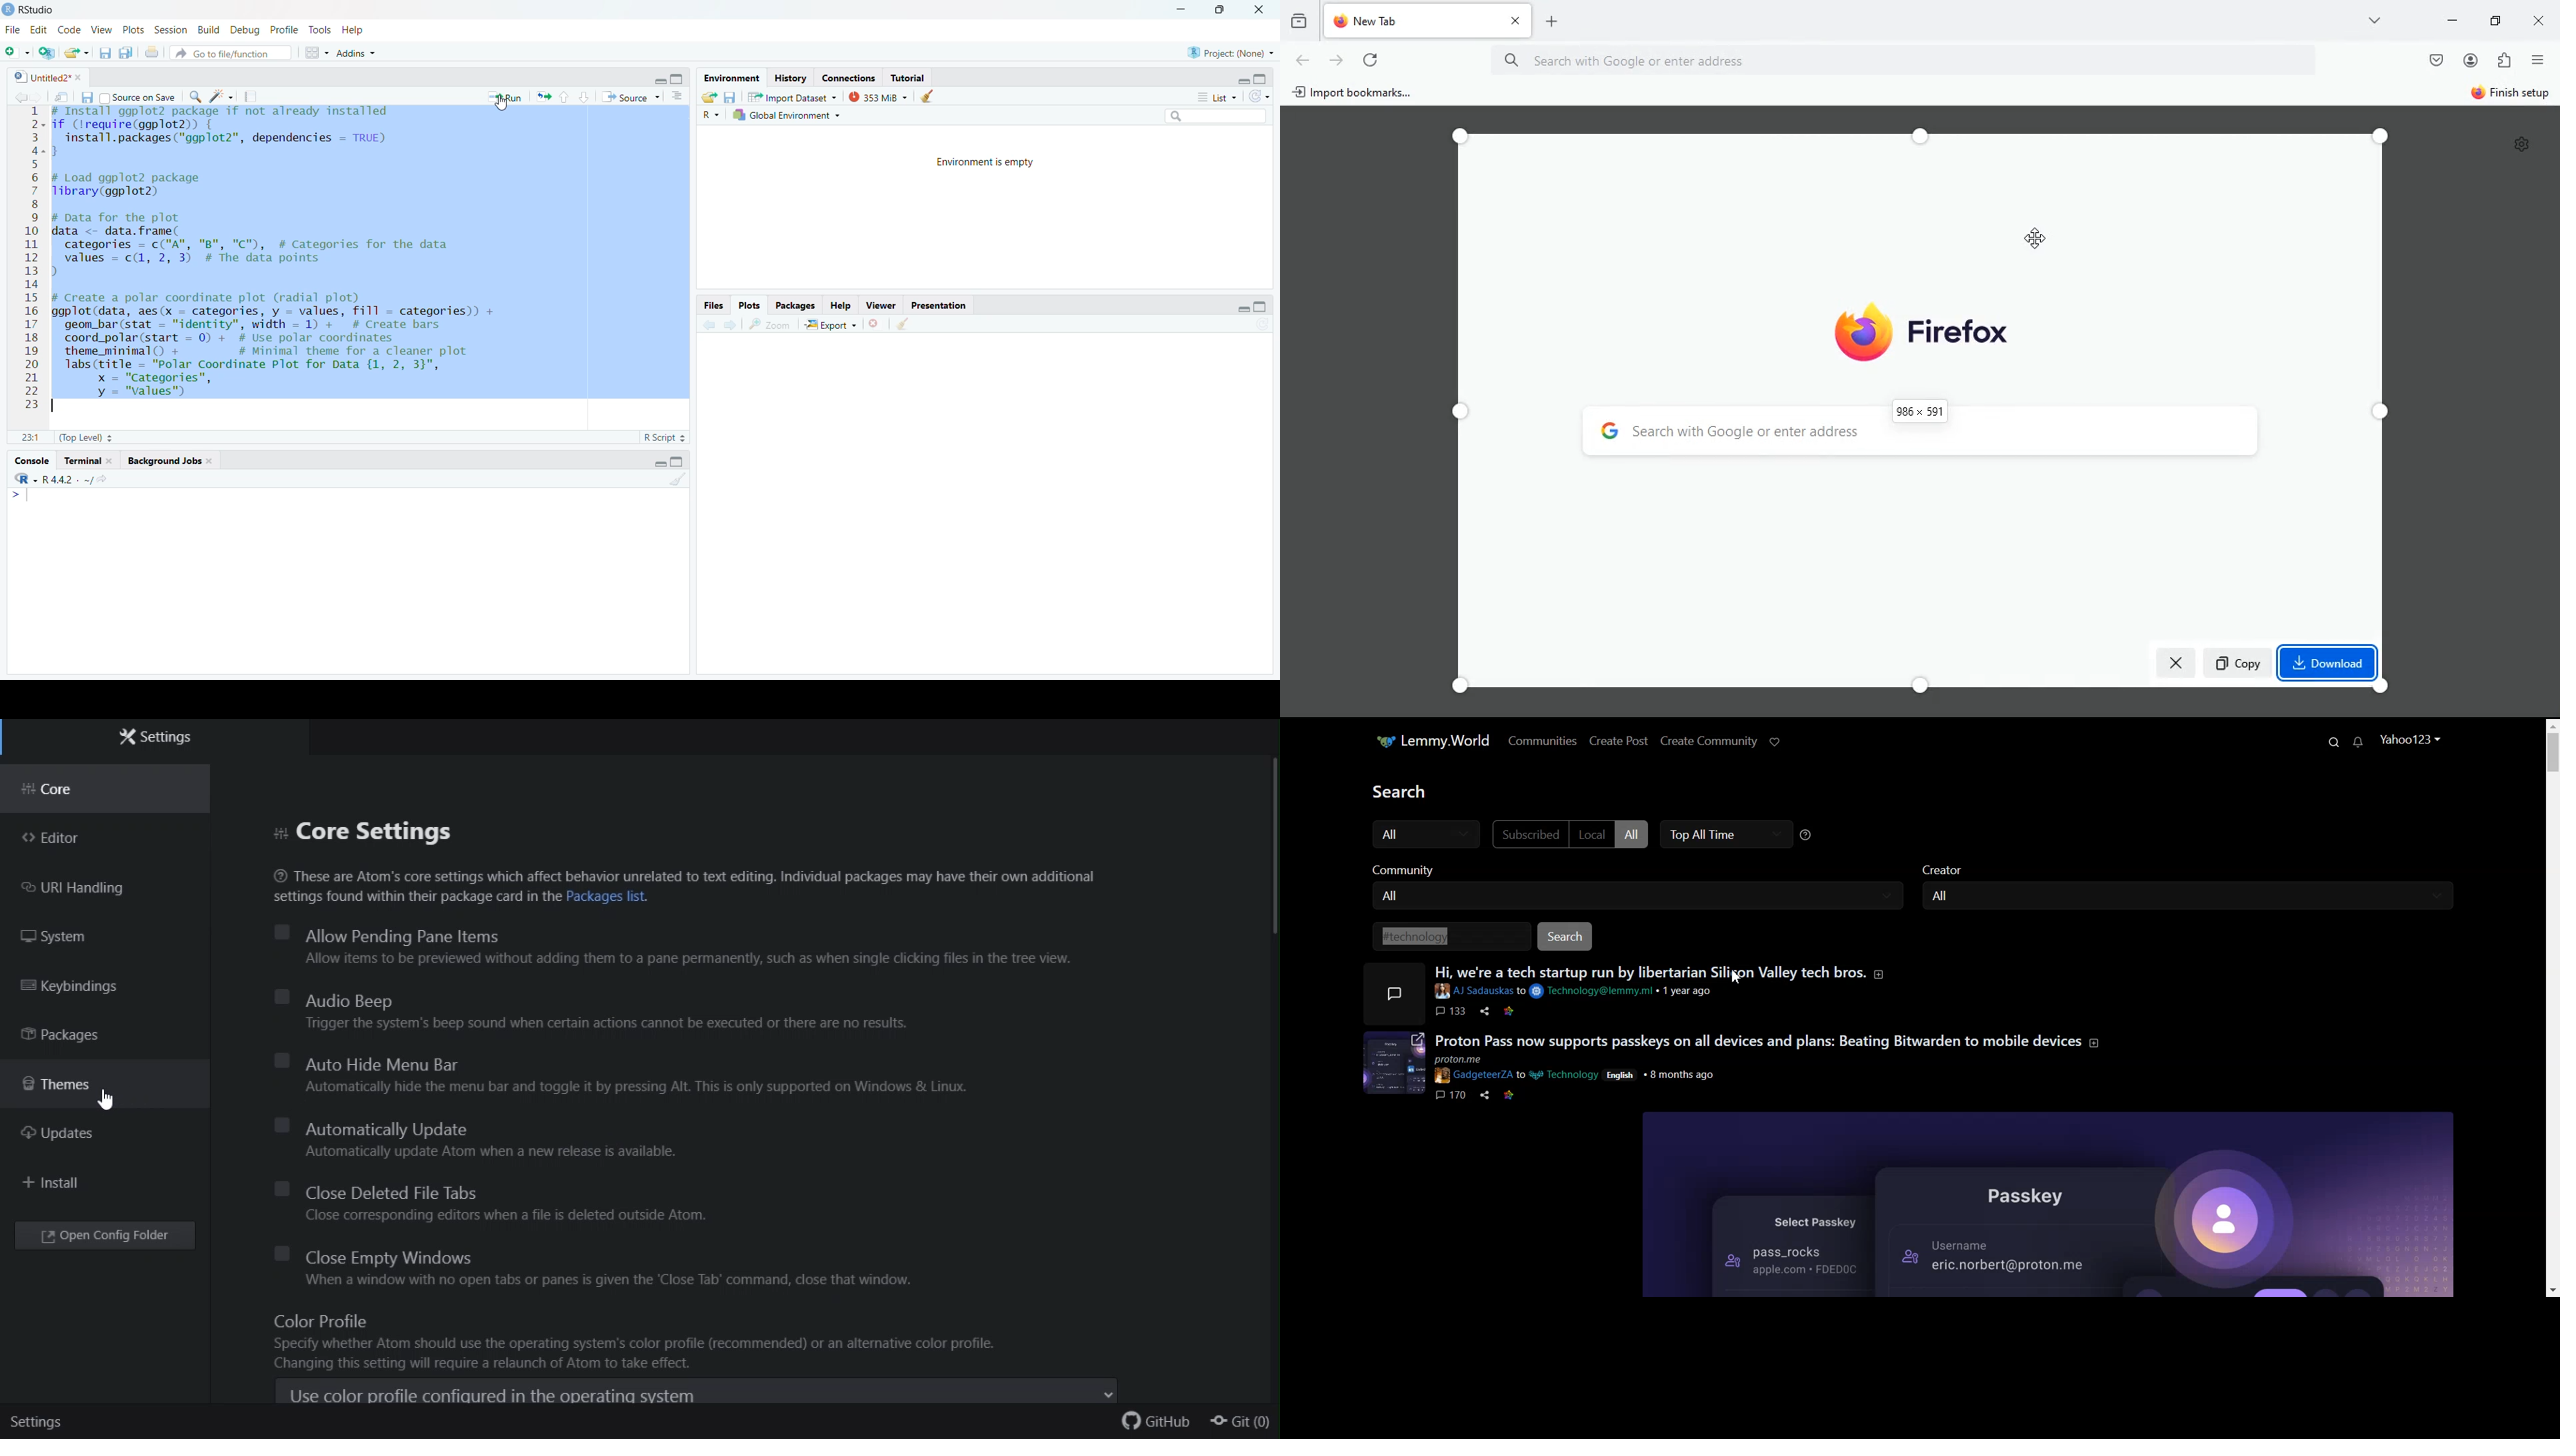 This screenshot has height=1456, width=2576. What do you see at coordinates (1473, 1076) in the screenshot?
I see `gadgeteerZA` at bounding box center [1473, 1076].